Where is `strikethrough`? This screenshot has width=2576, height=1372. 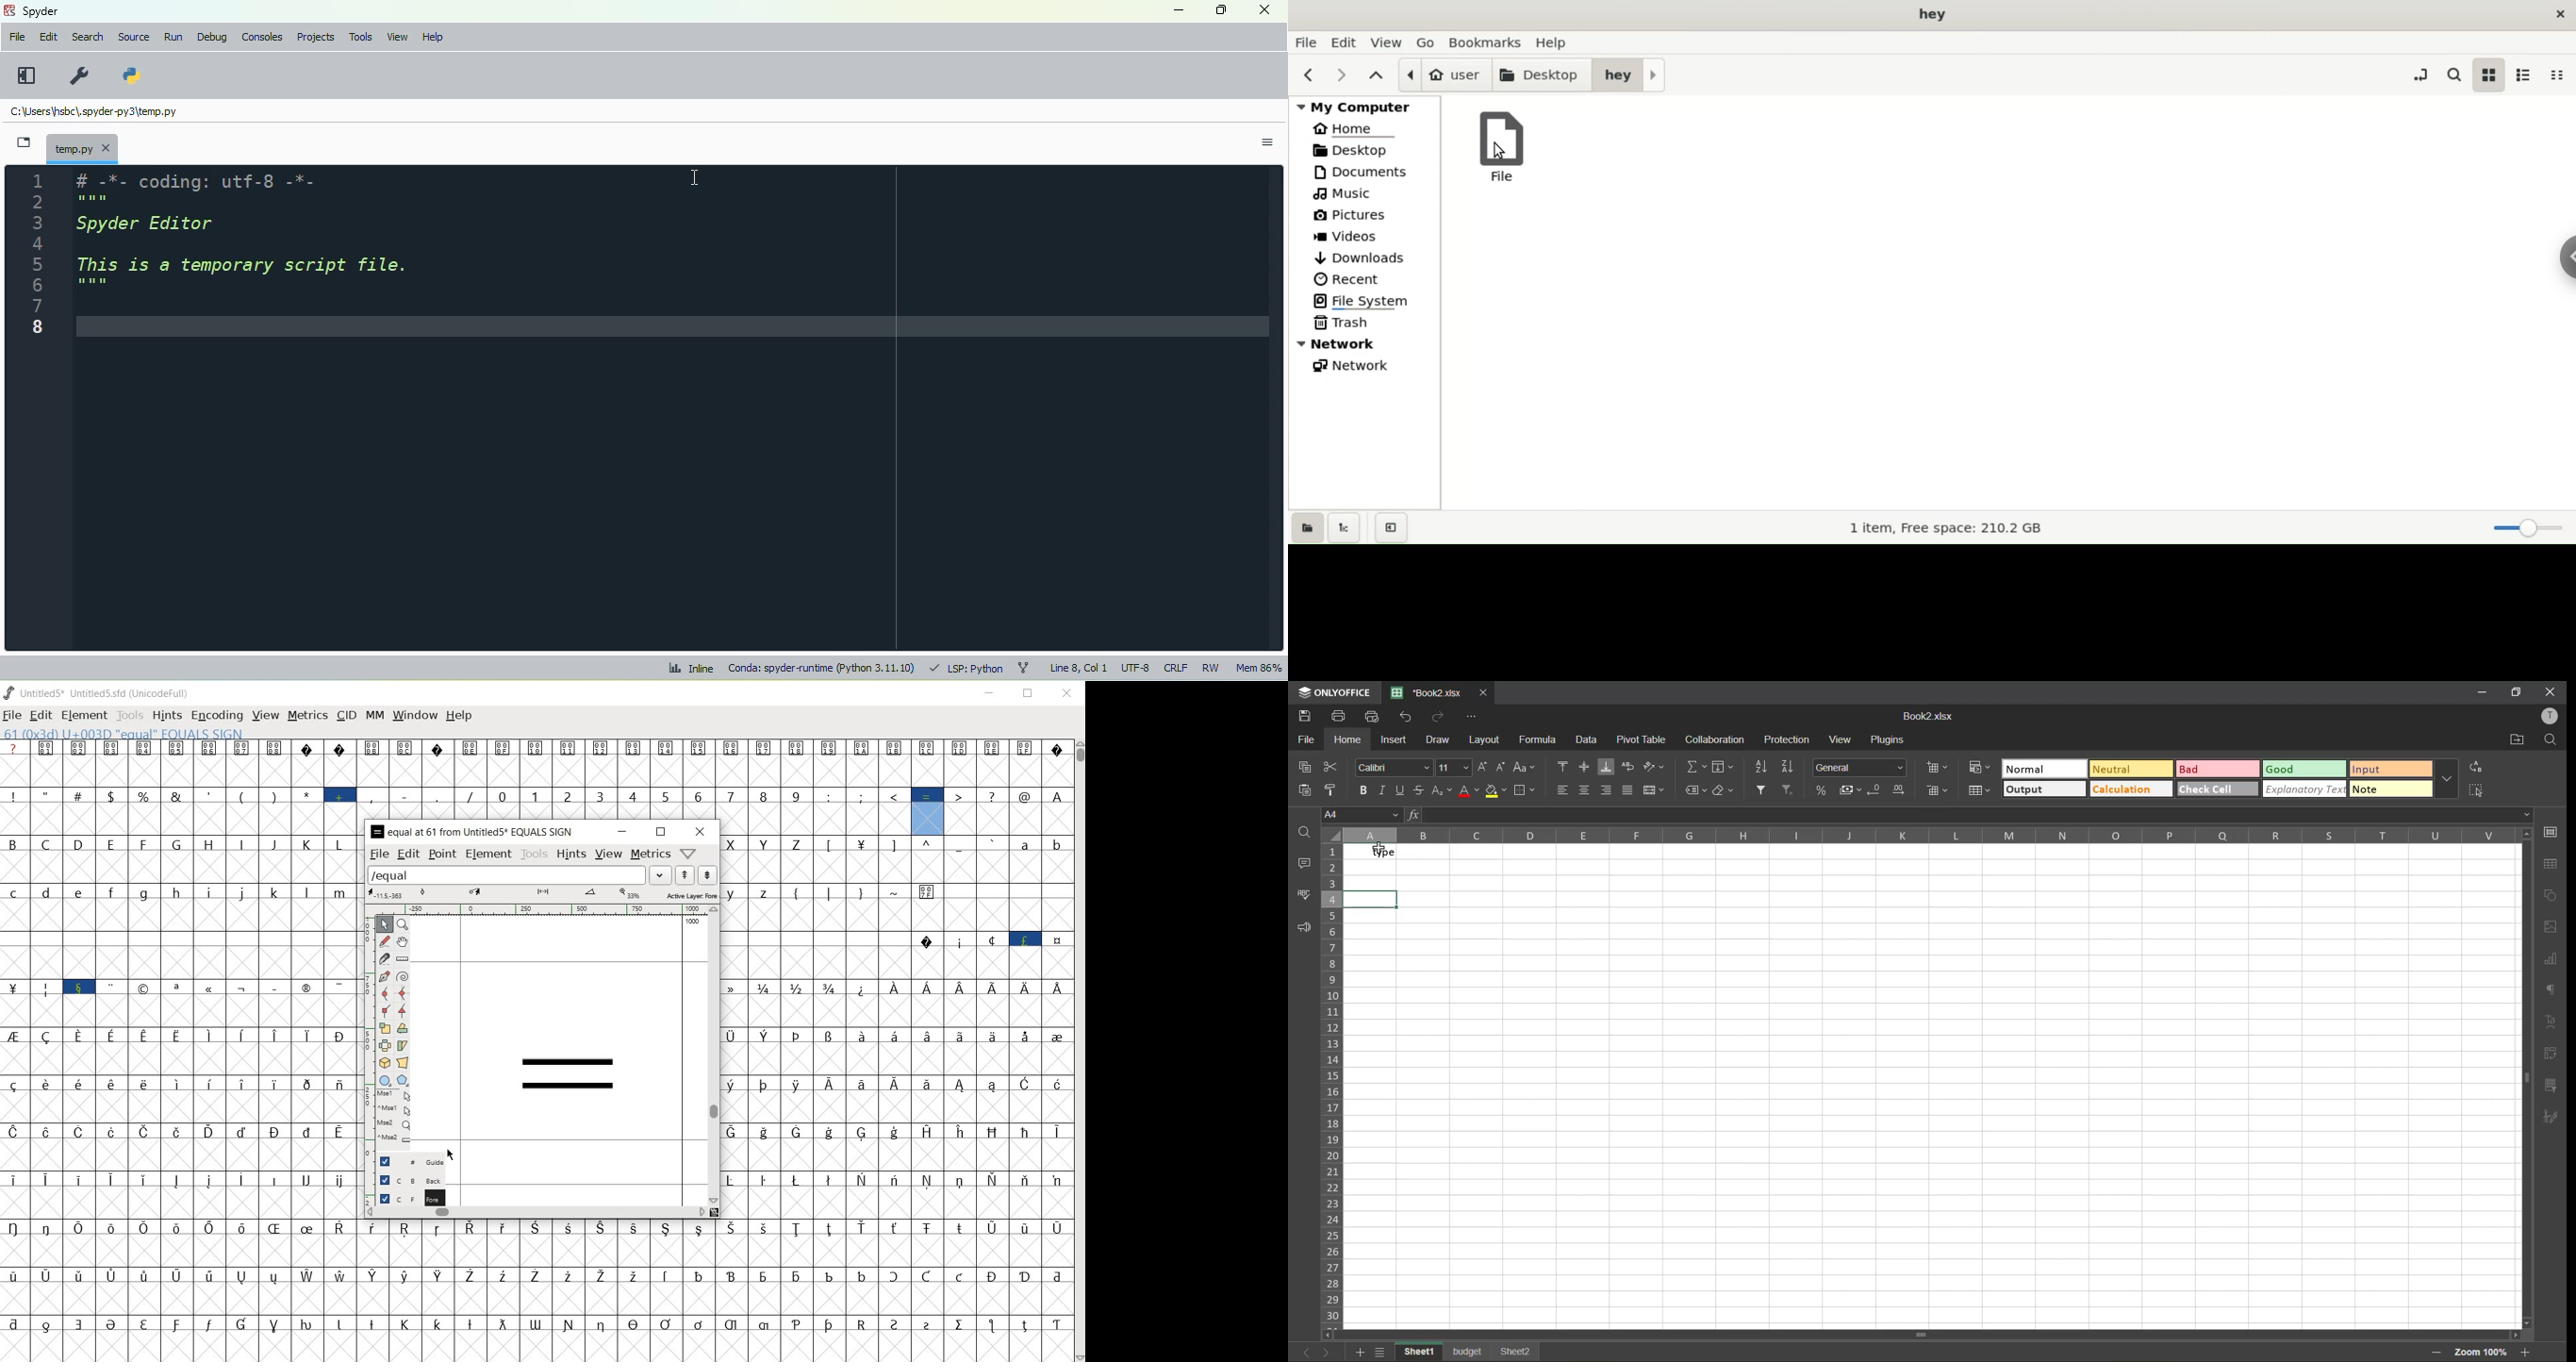 strikethrough is located at coordinates (1423, 790).